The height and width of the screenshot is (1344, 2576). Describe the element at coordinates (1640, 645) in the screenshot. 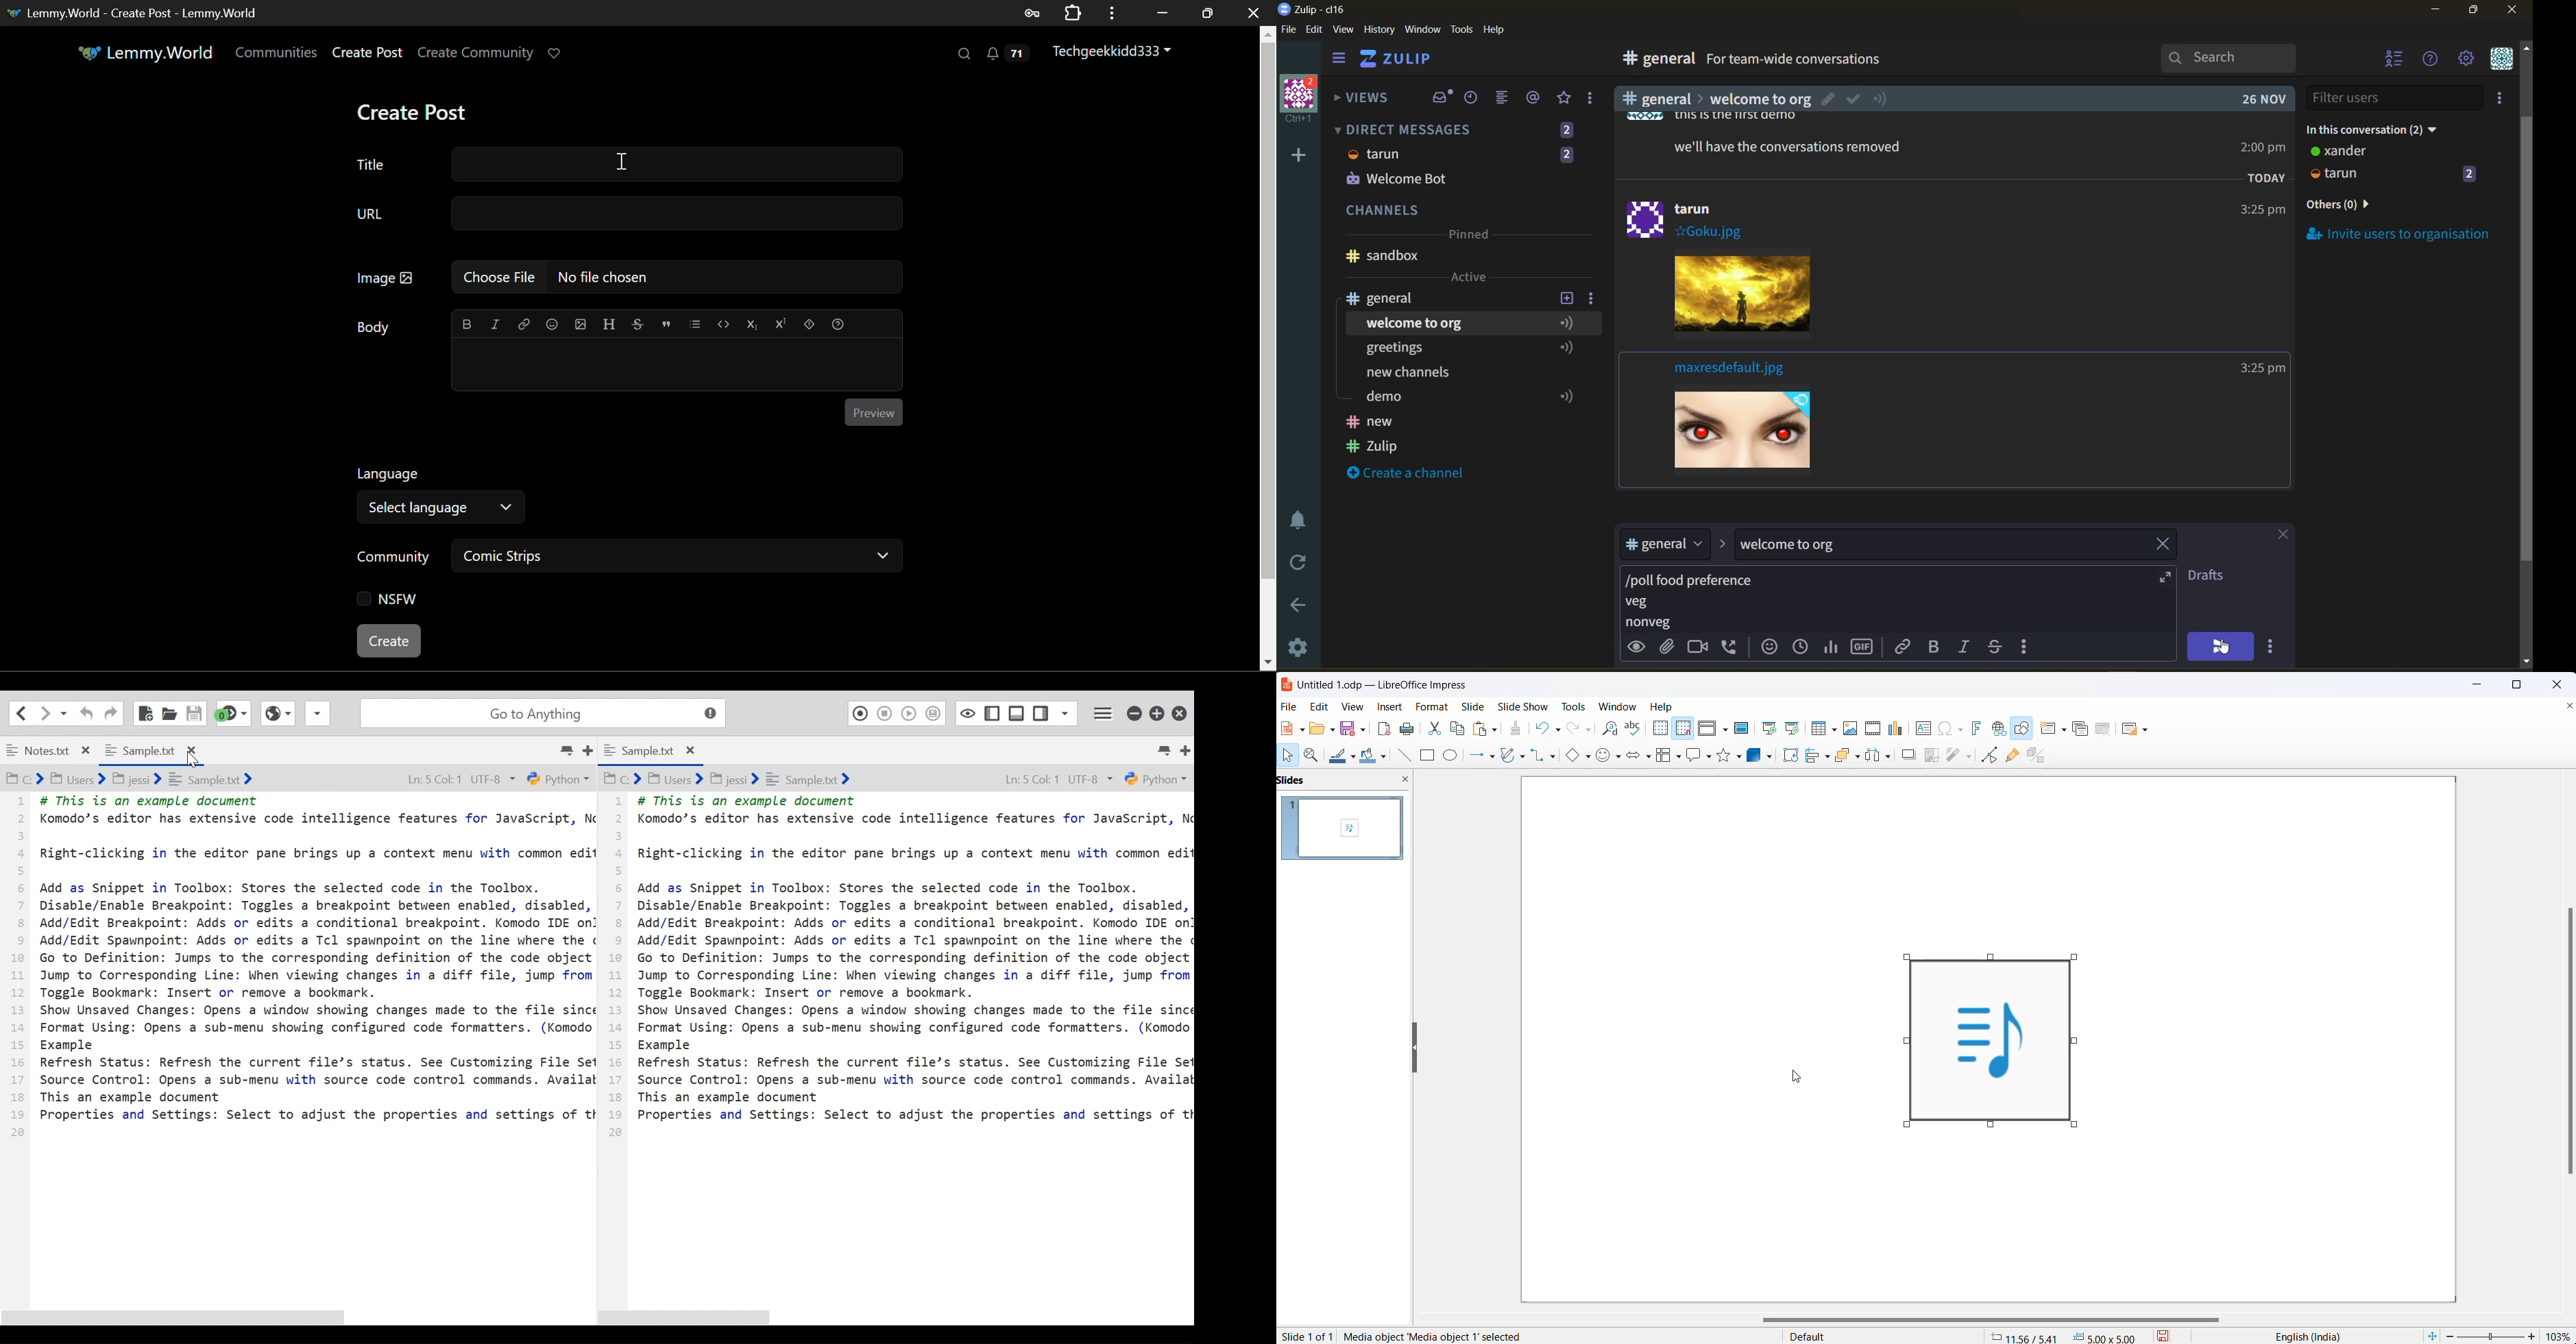

I see `preview` at that location.